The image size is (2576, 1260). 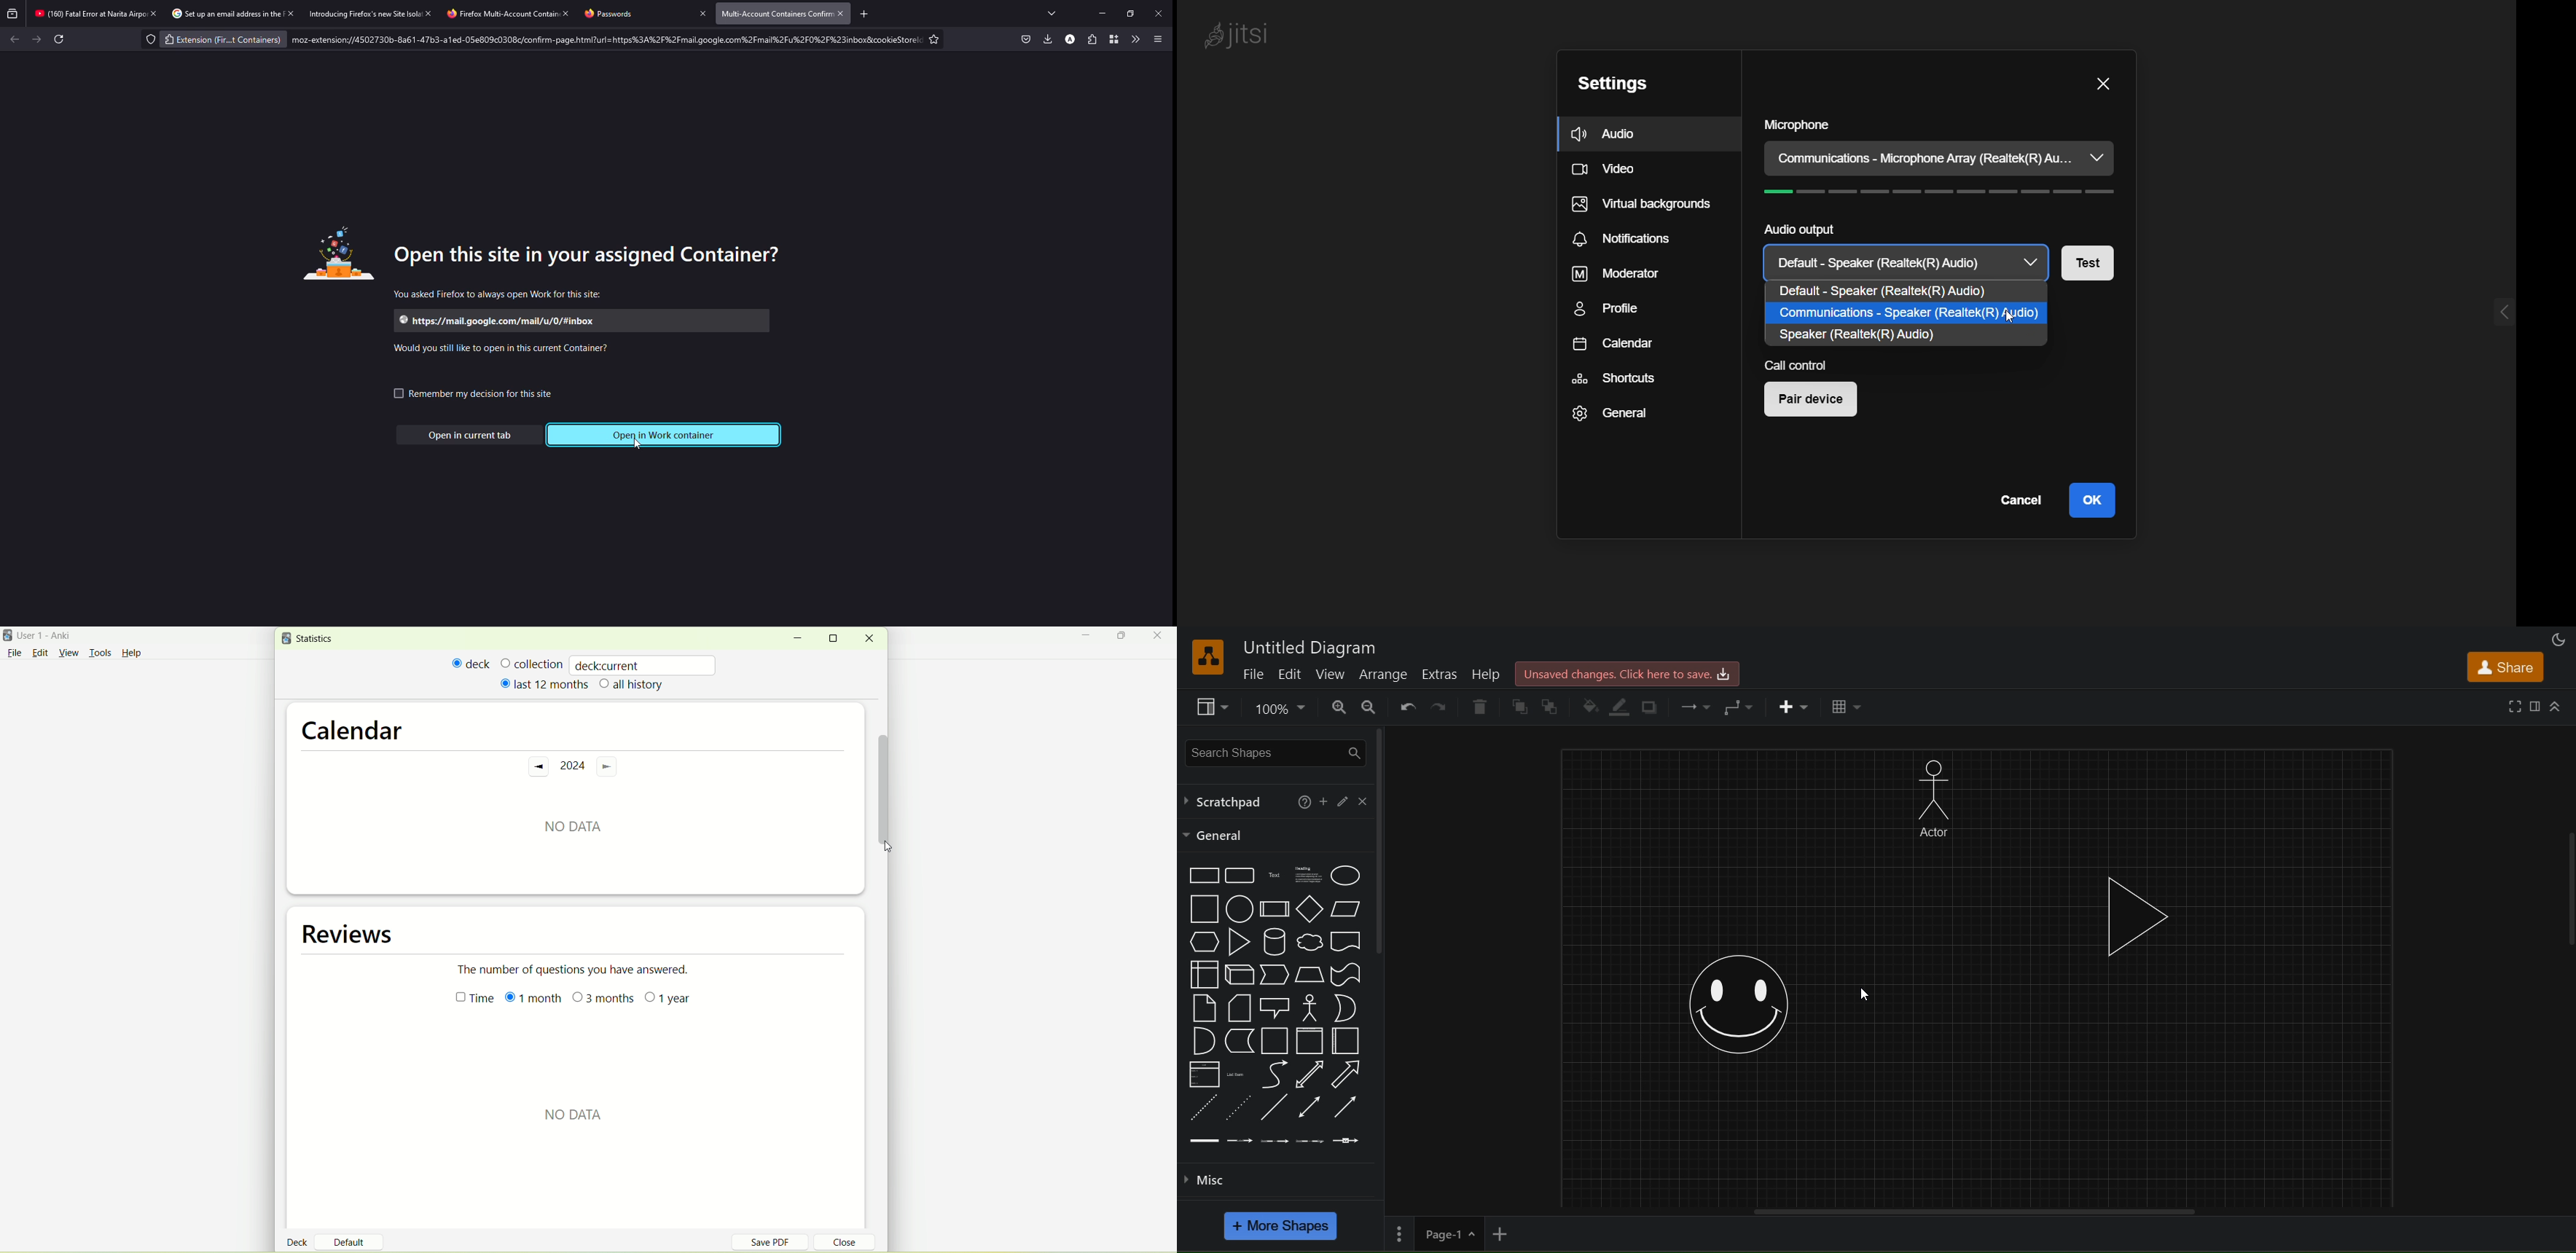 What do you see at coordinates (1312, 1107) in the screenshot?
I see `bidirectional connector` at bounding box center [1312, 1107].